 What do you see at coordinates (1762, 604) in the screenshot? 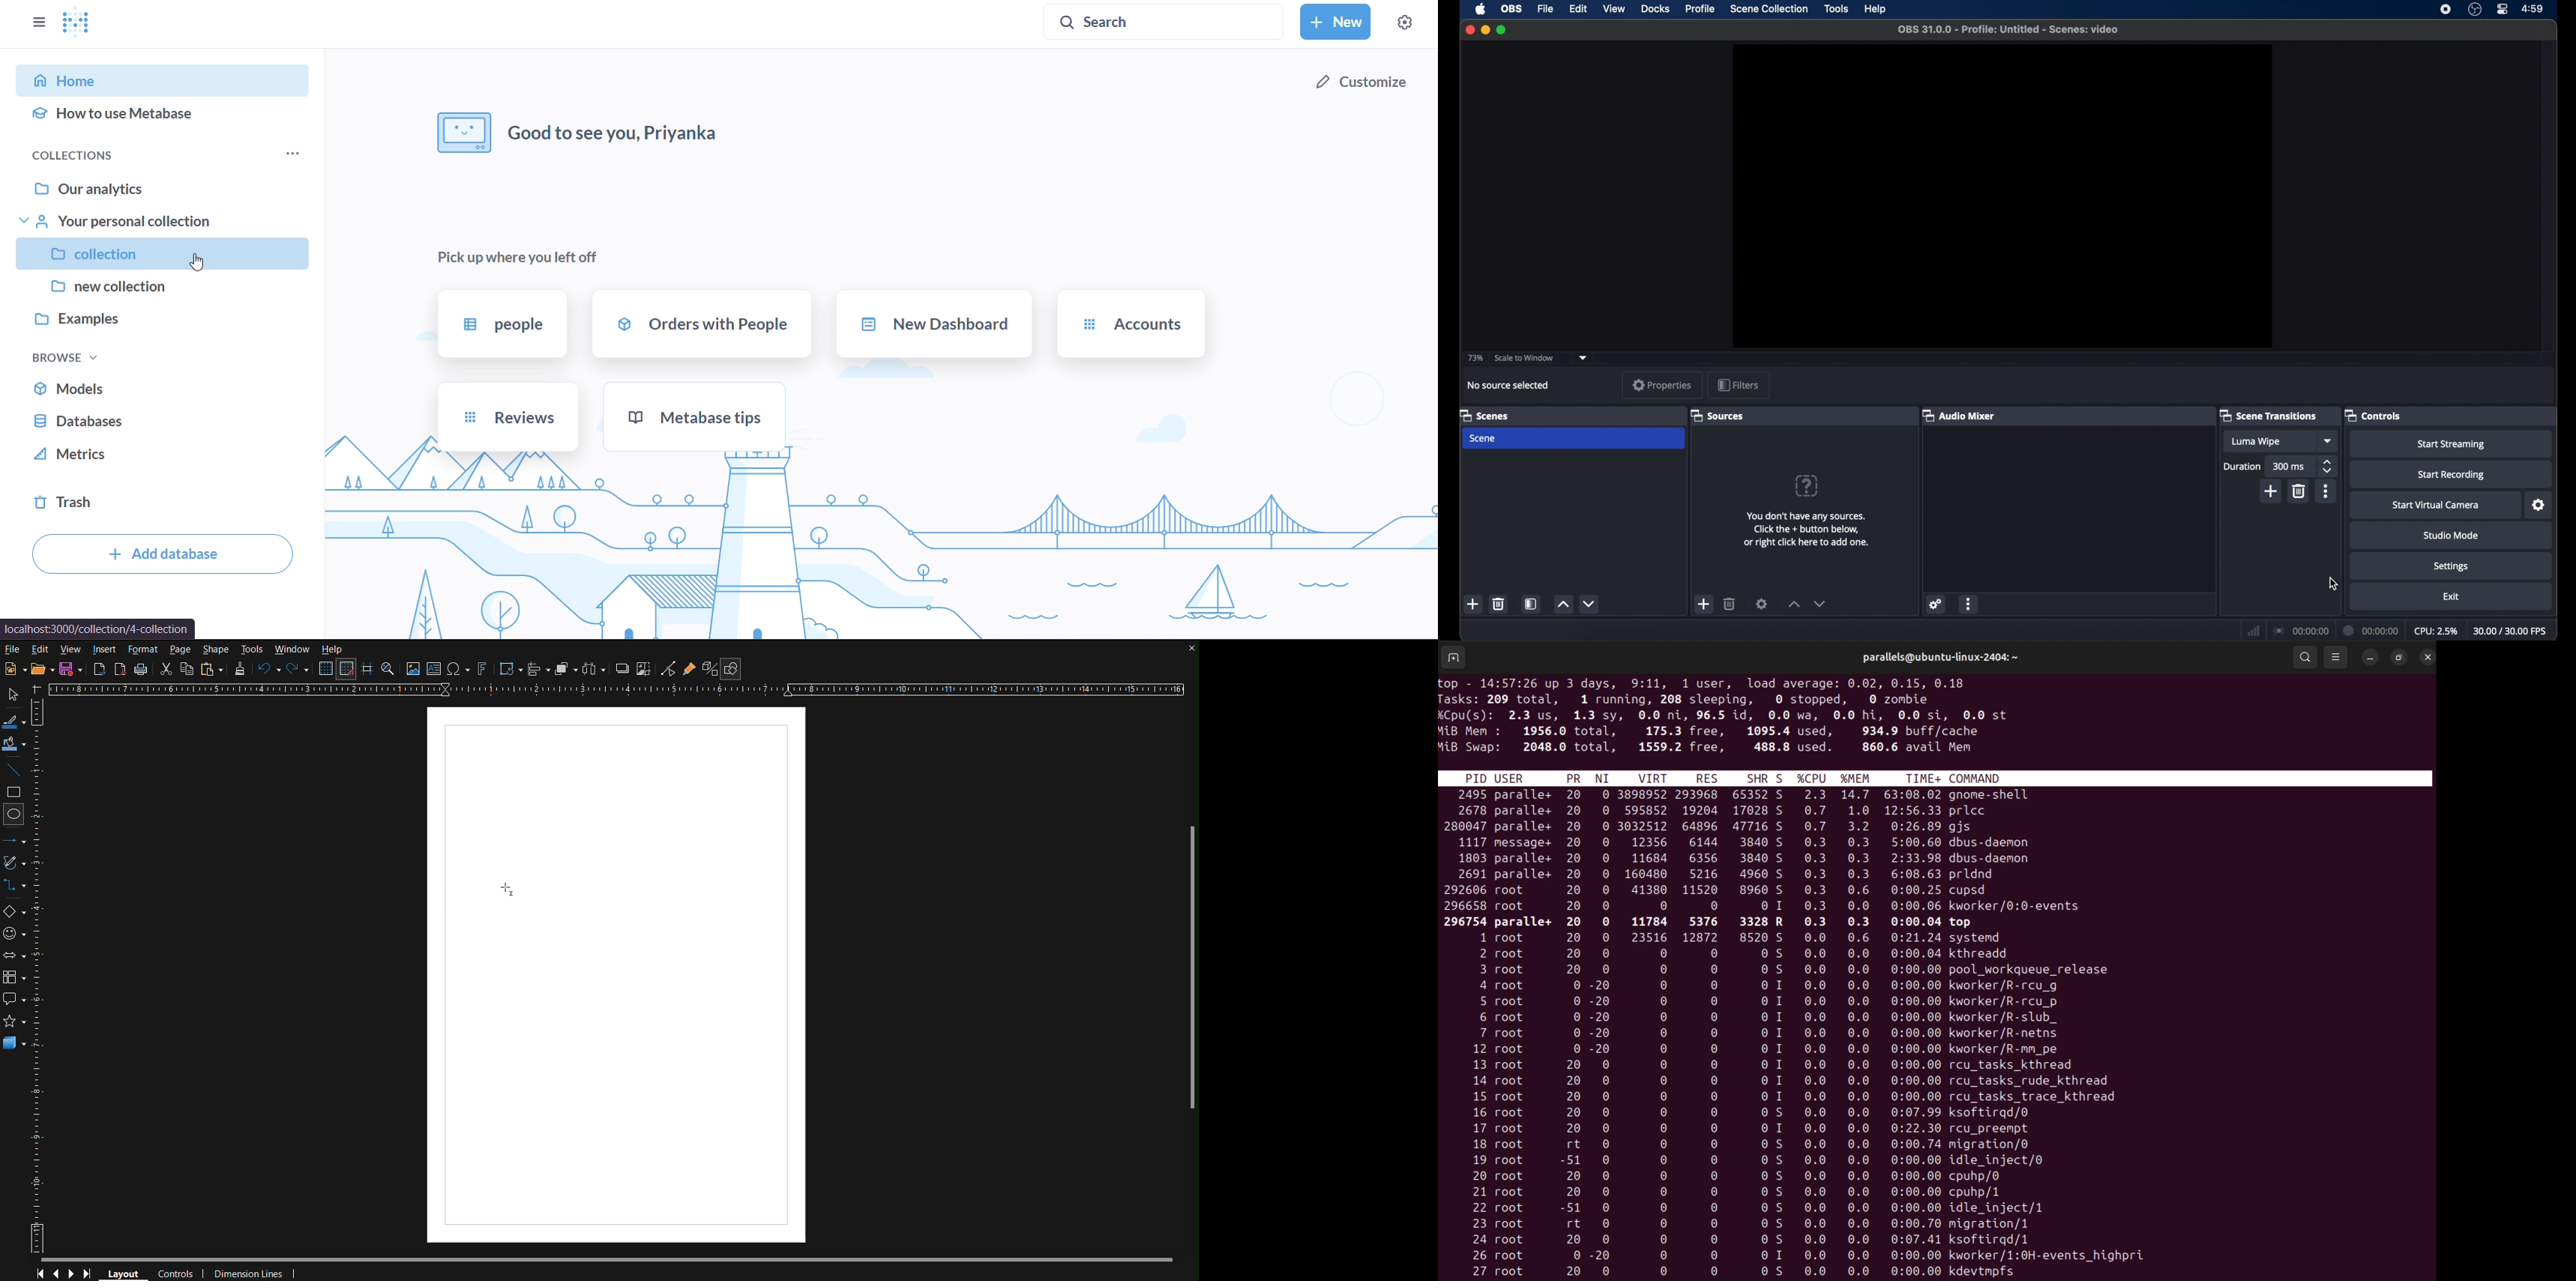
I see `settings` at bounding box center [1762, 604].